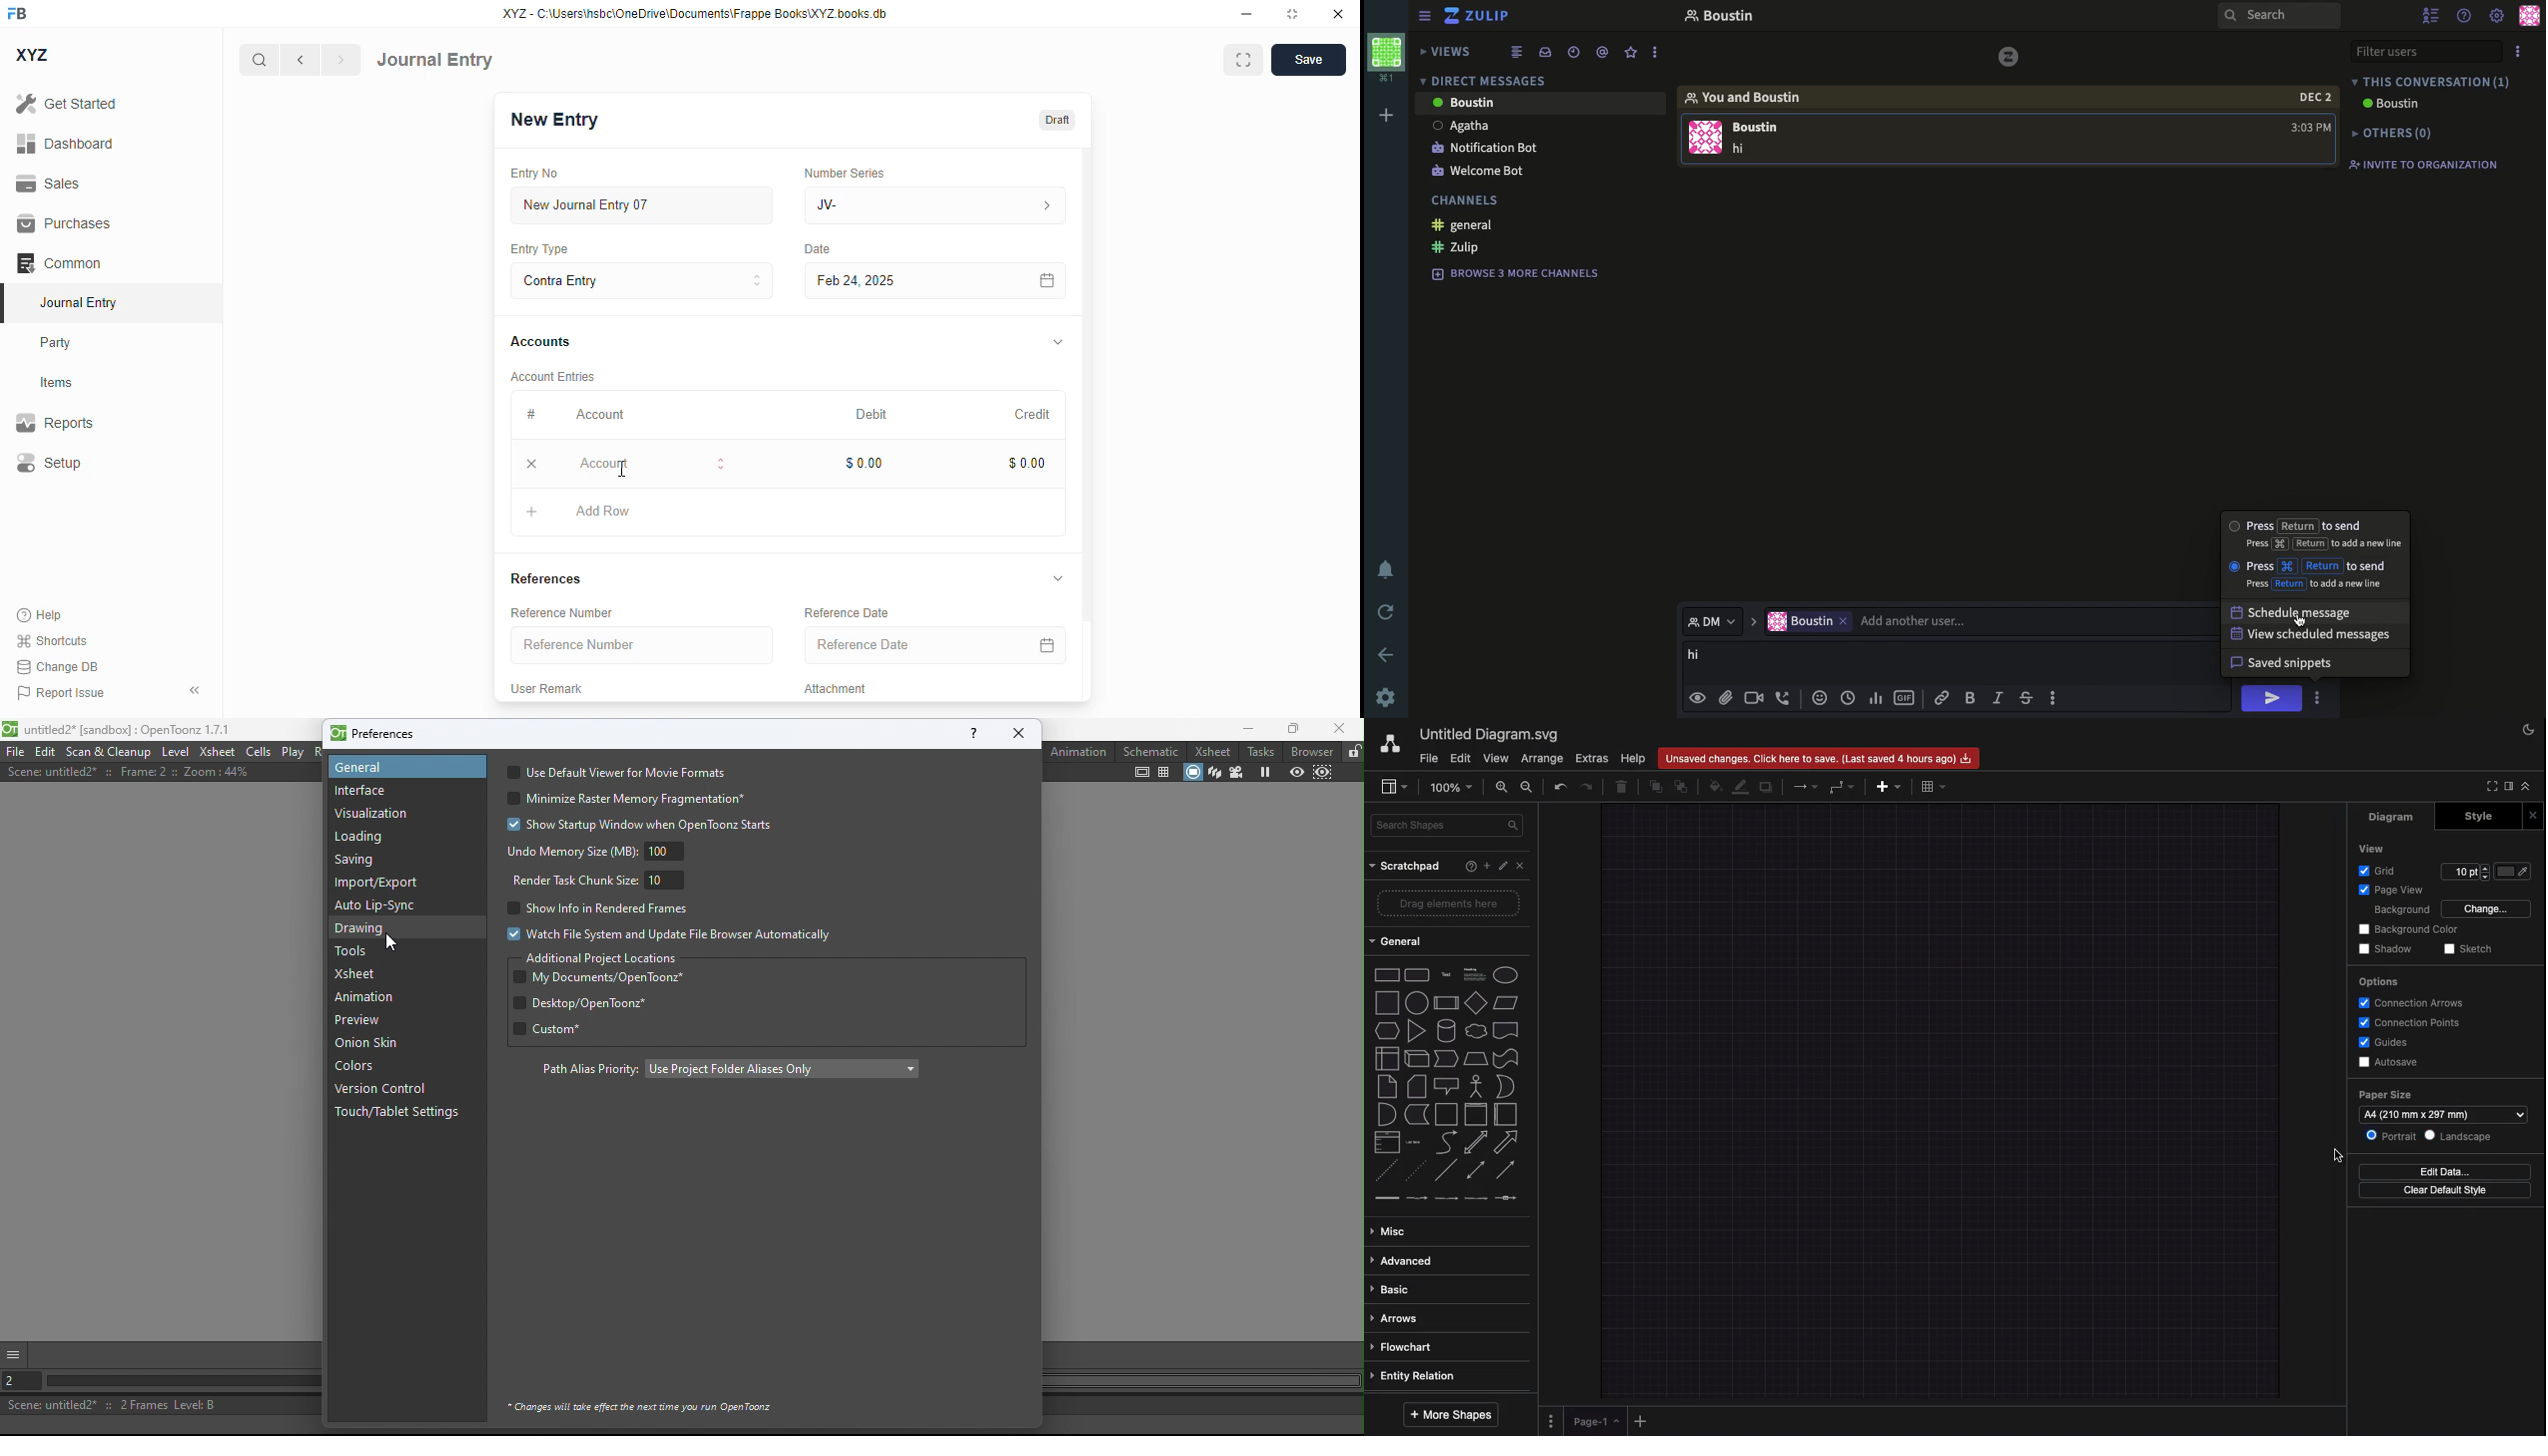  I want to click on report issue, so click(61, 692).